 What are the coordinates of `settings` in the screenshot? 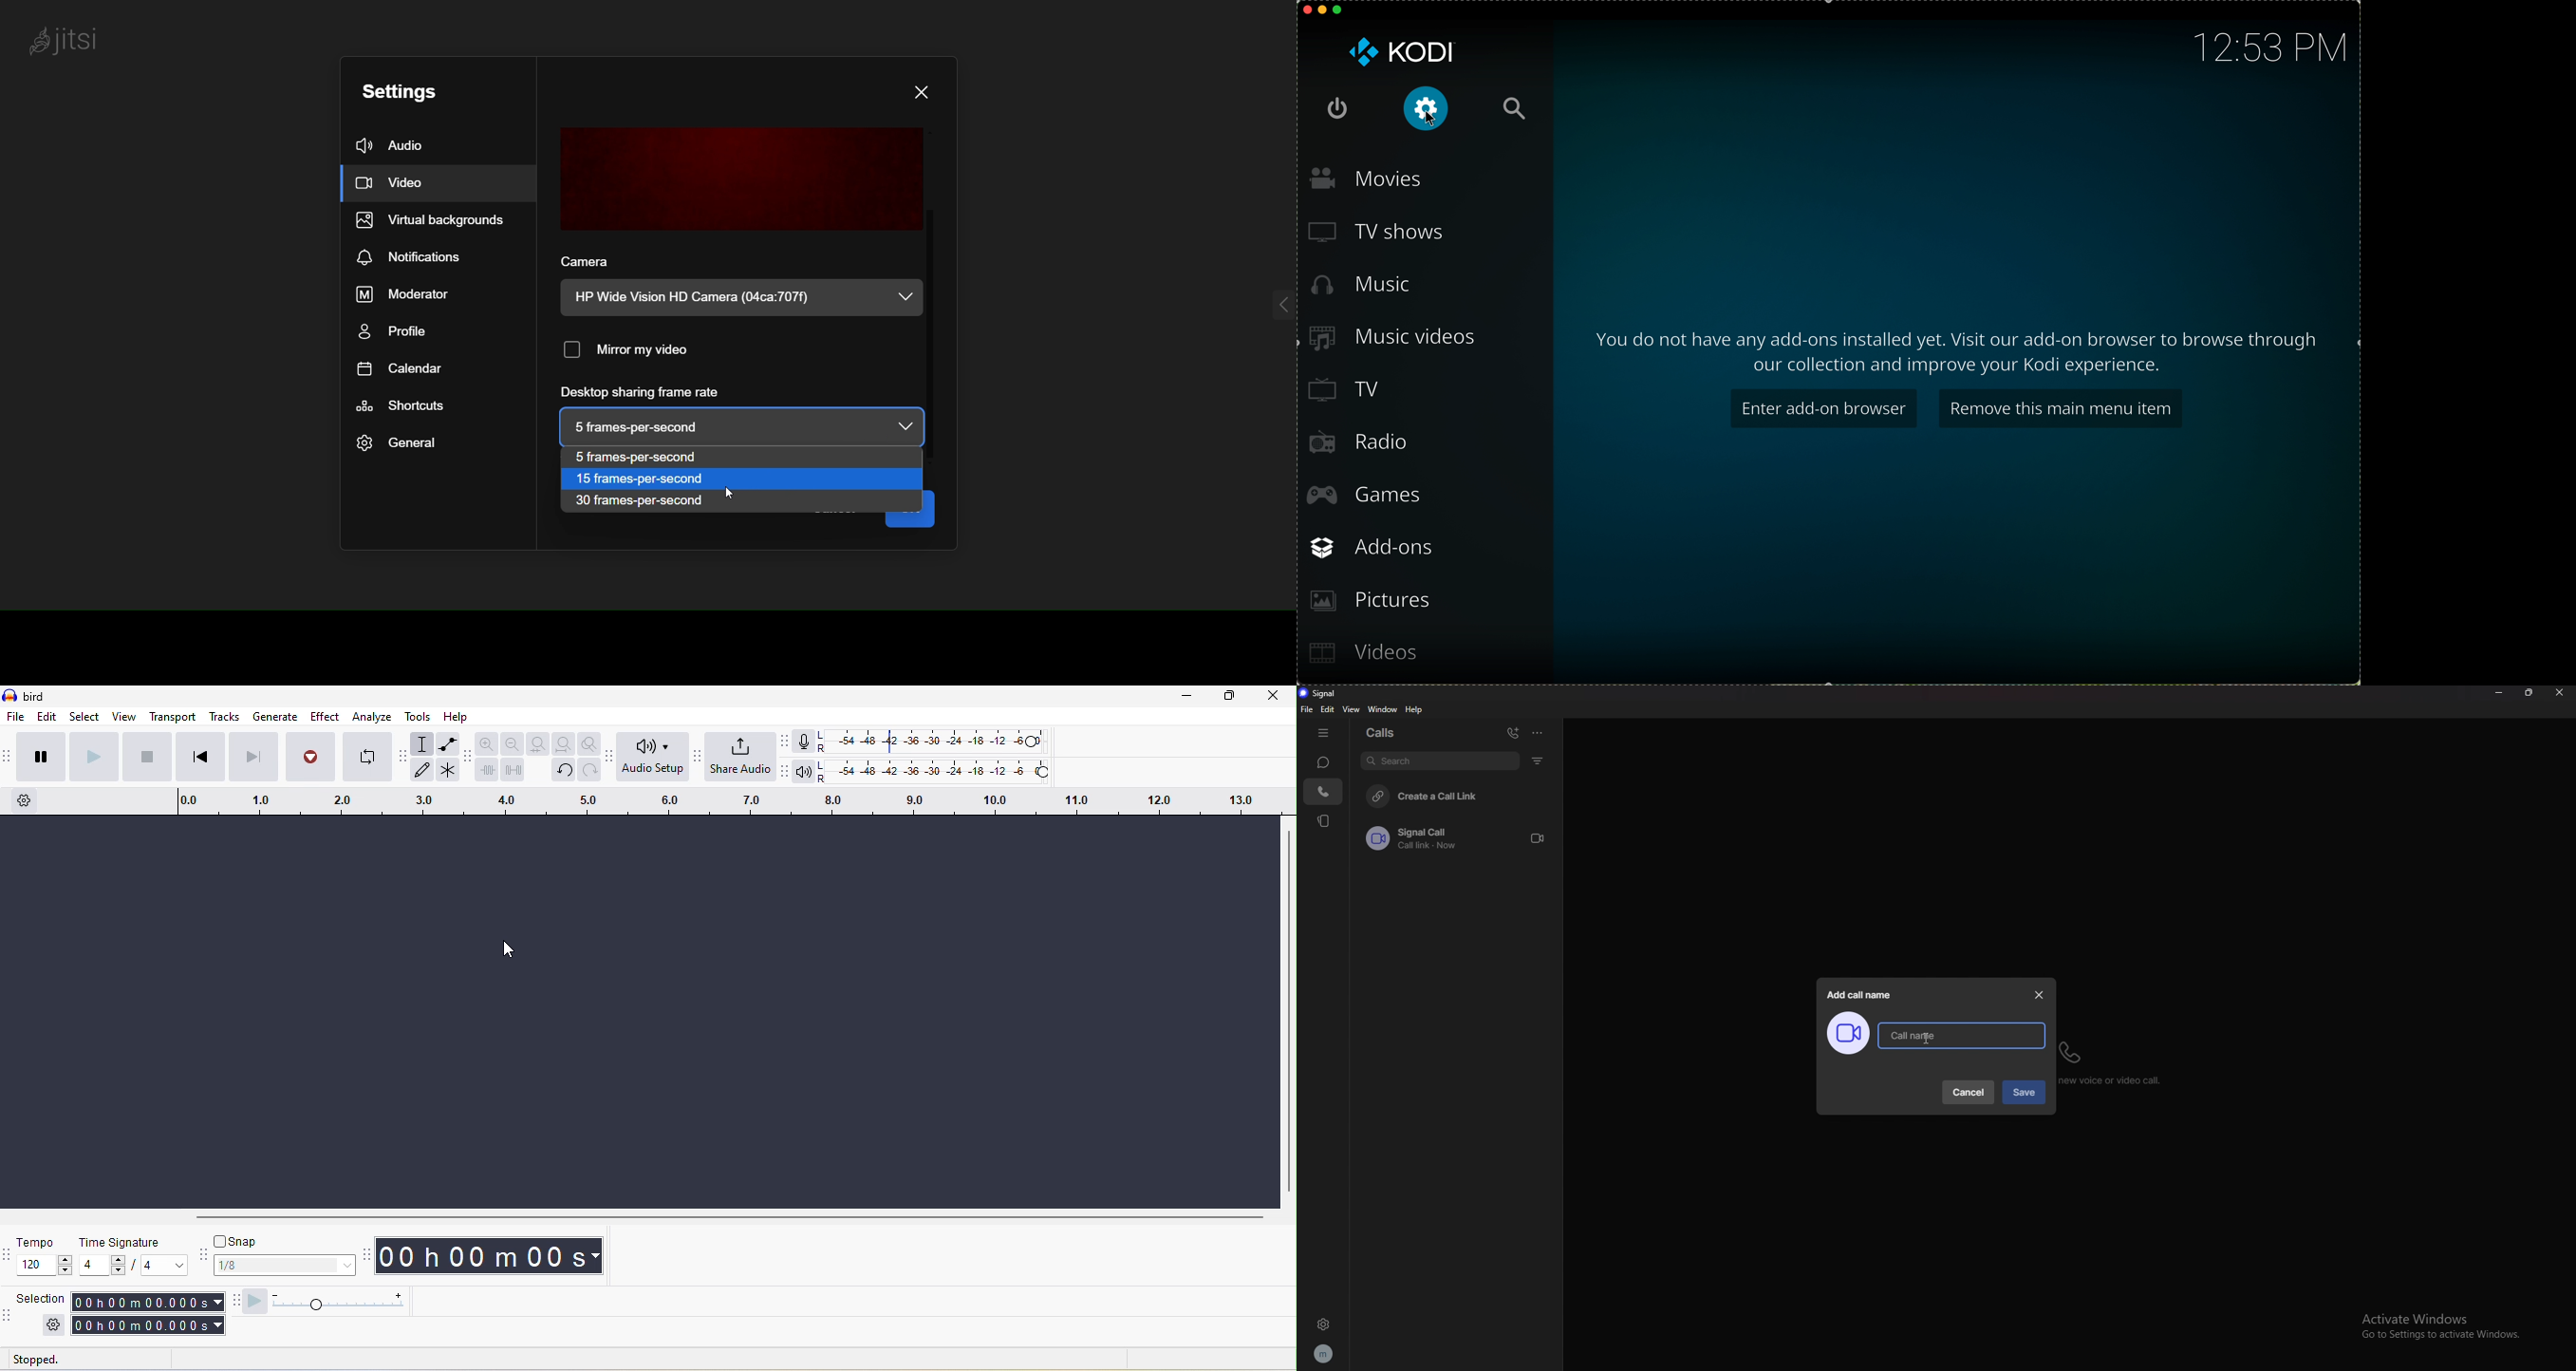 It's located at (48, 1324).